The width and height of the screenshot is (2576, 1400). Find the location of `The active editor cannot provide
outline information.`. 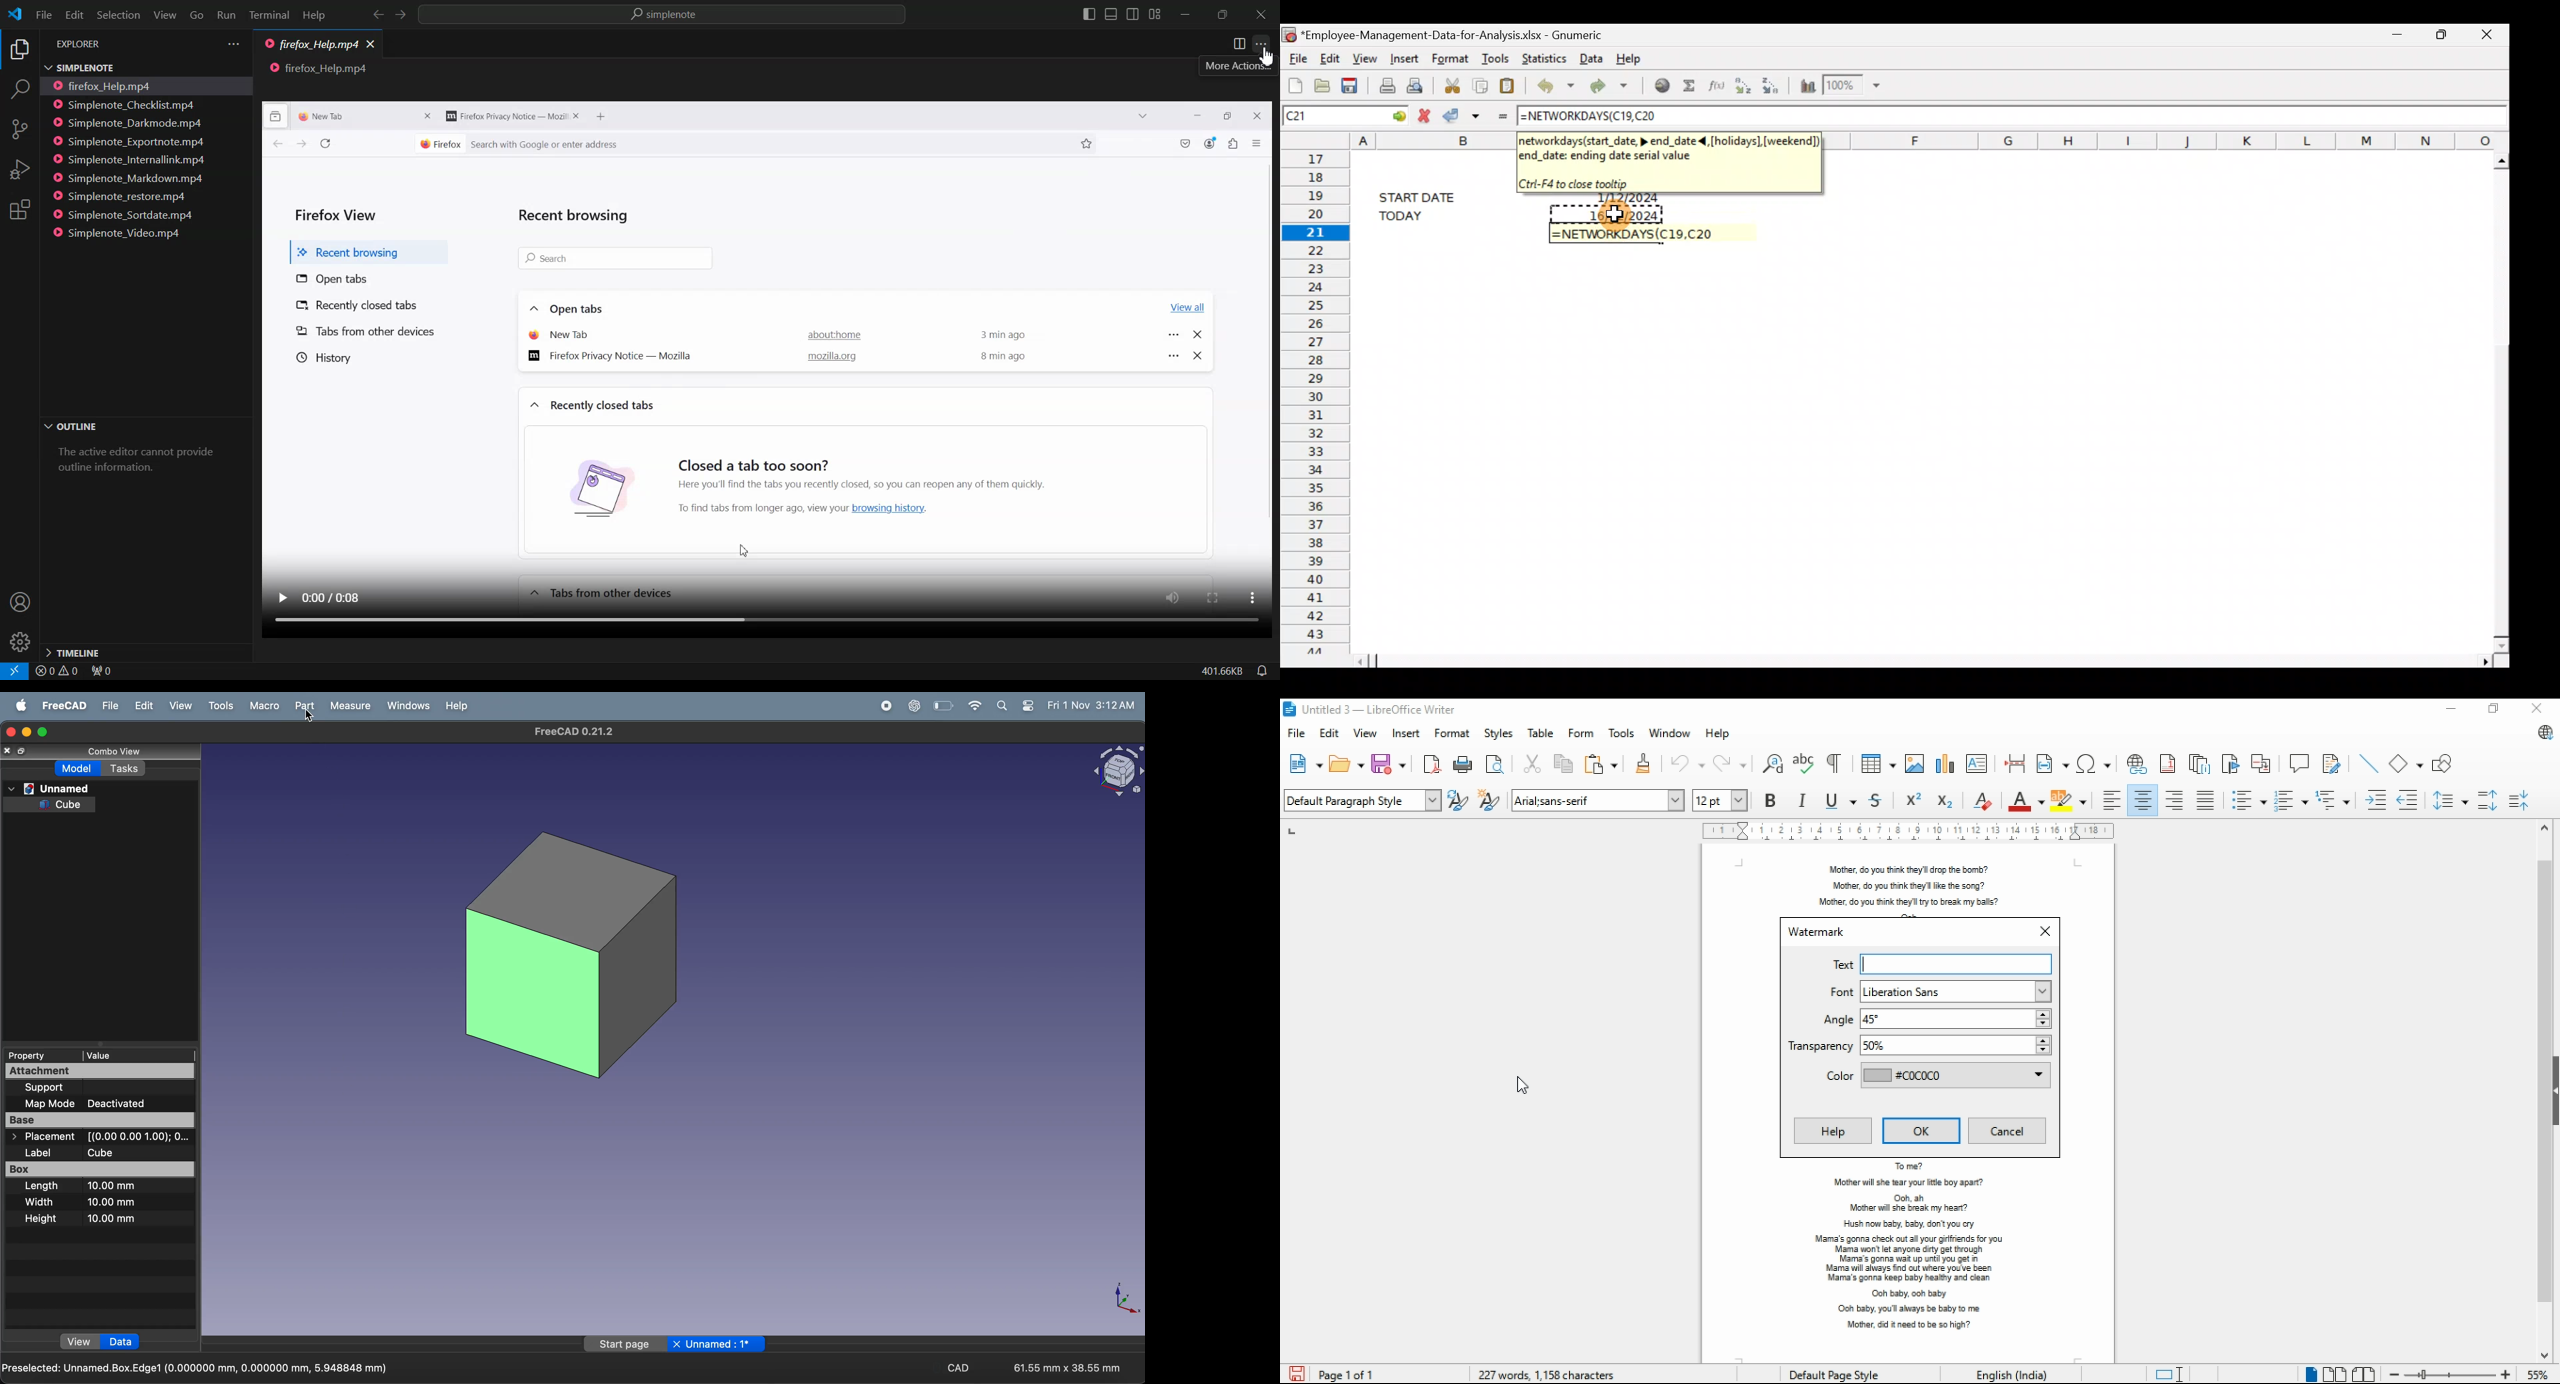

The active editor cannot provide
outline information. is located at coordinates (141, 465).